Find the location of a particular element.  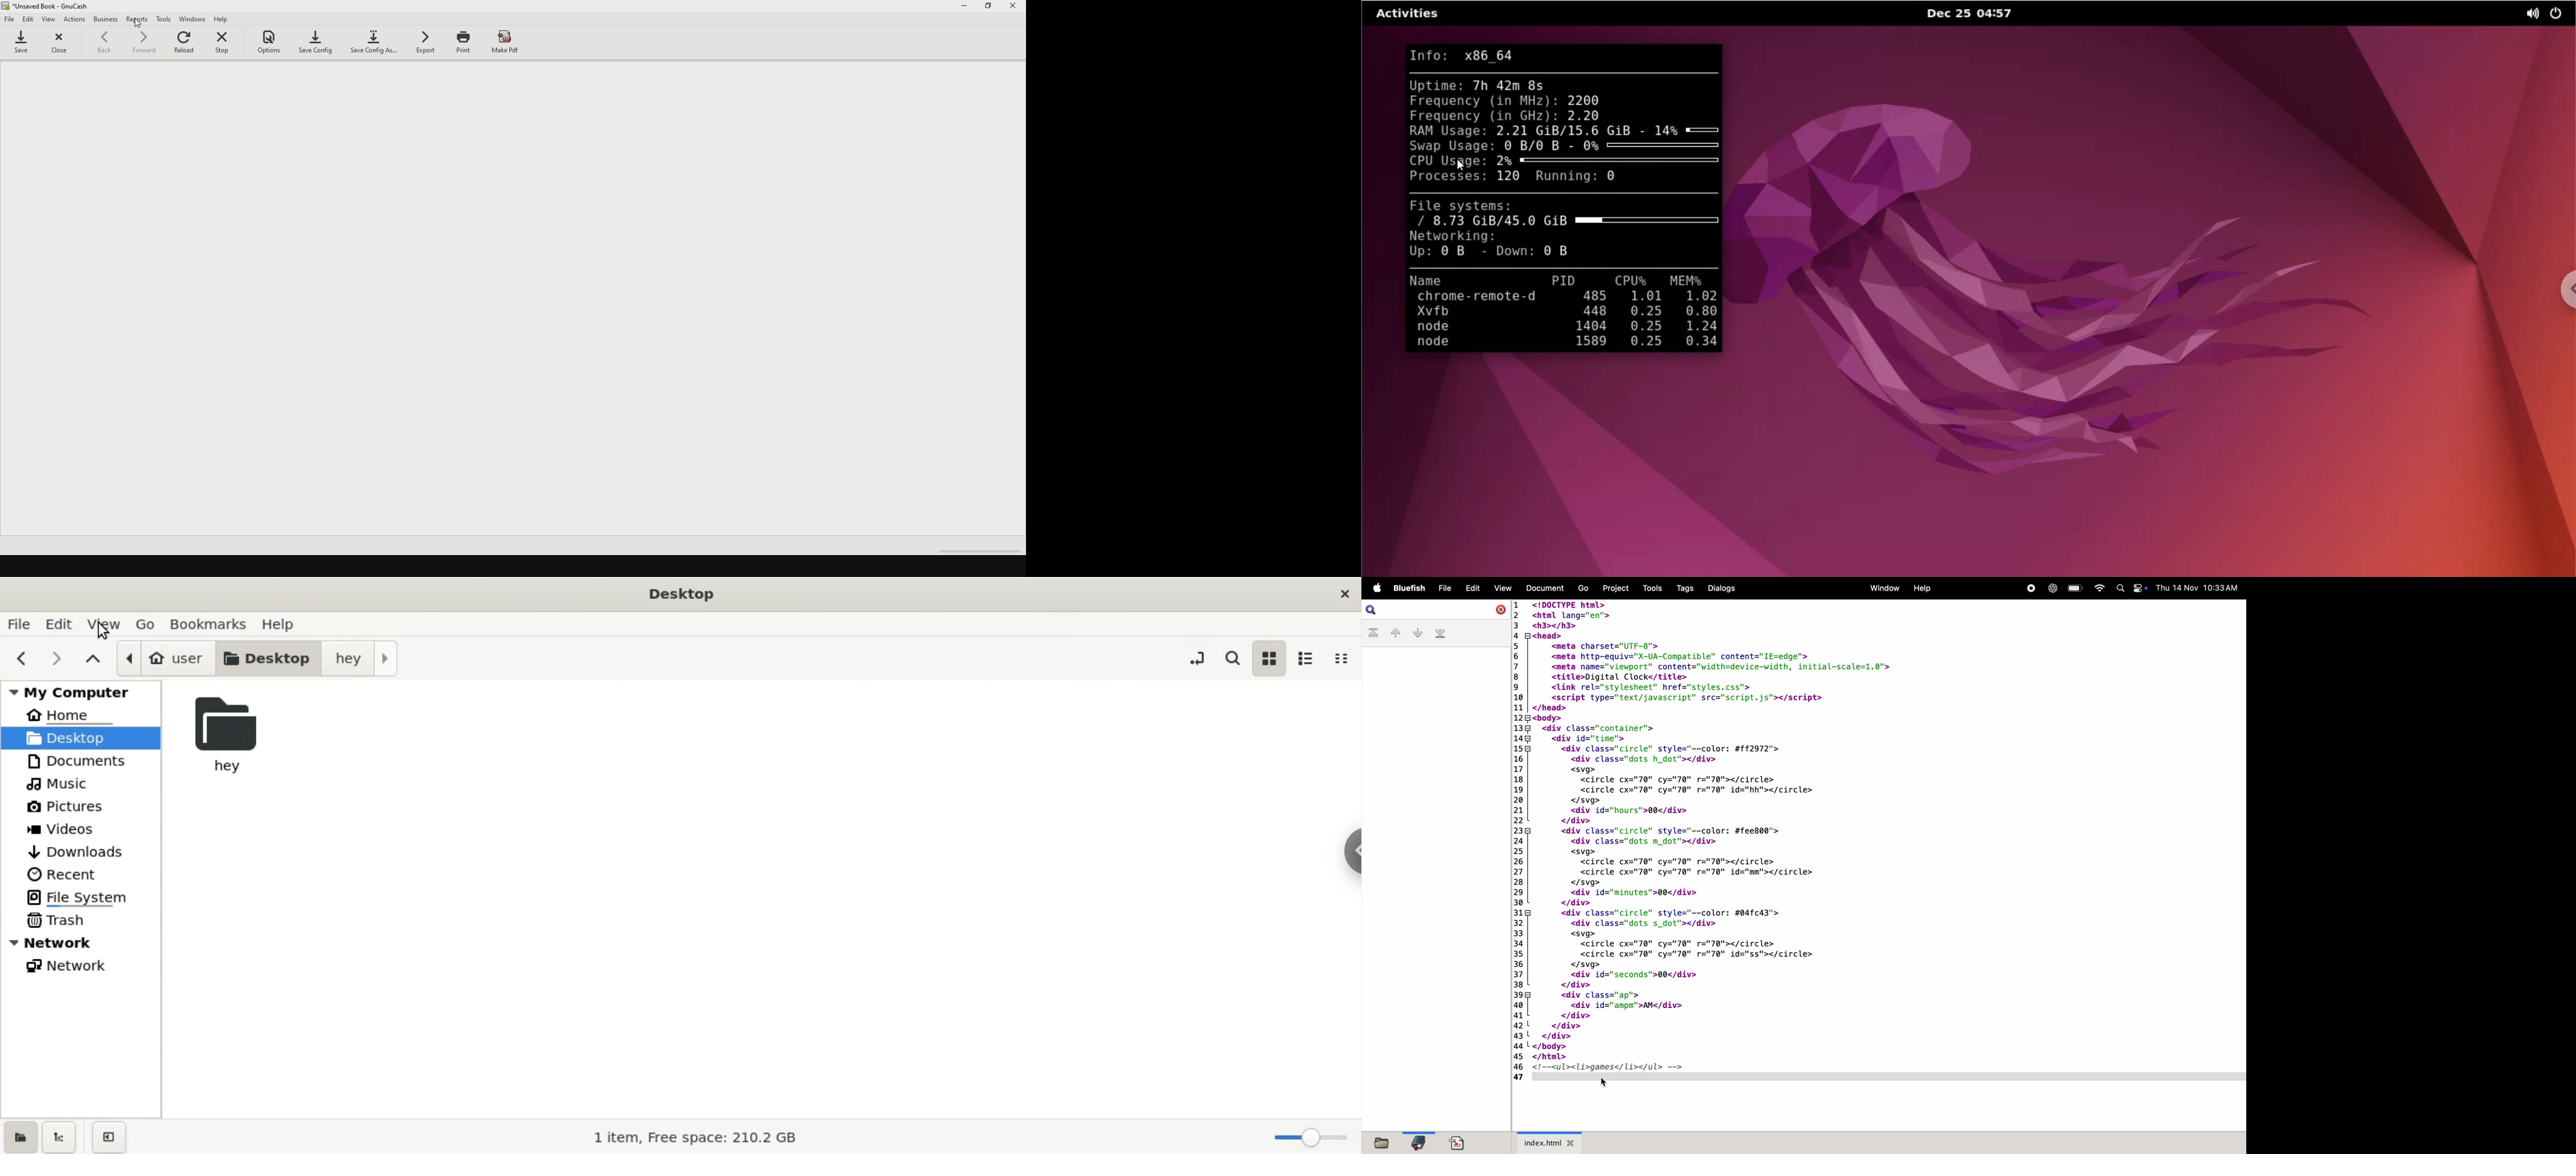

bookmark is located at coordinates (1418, 1143).